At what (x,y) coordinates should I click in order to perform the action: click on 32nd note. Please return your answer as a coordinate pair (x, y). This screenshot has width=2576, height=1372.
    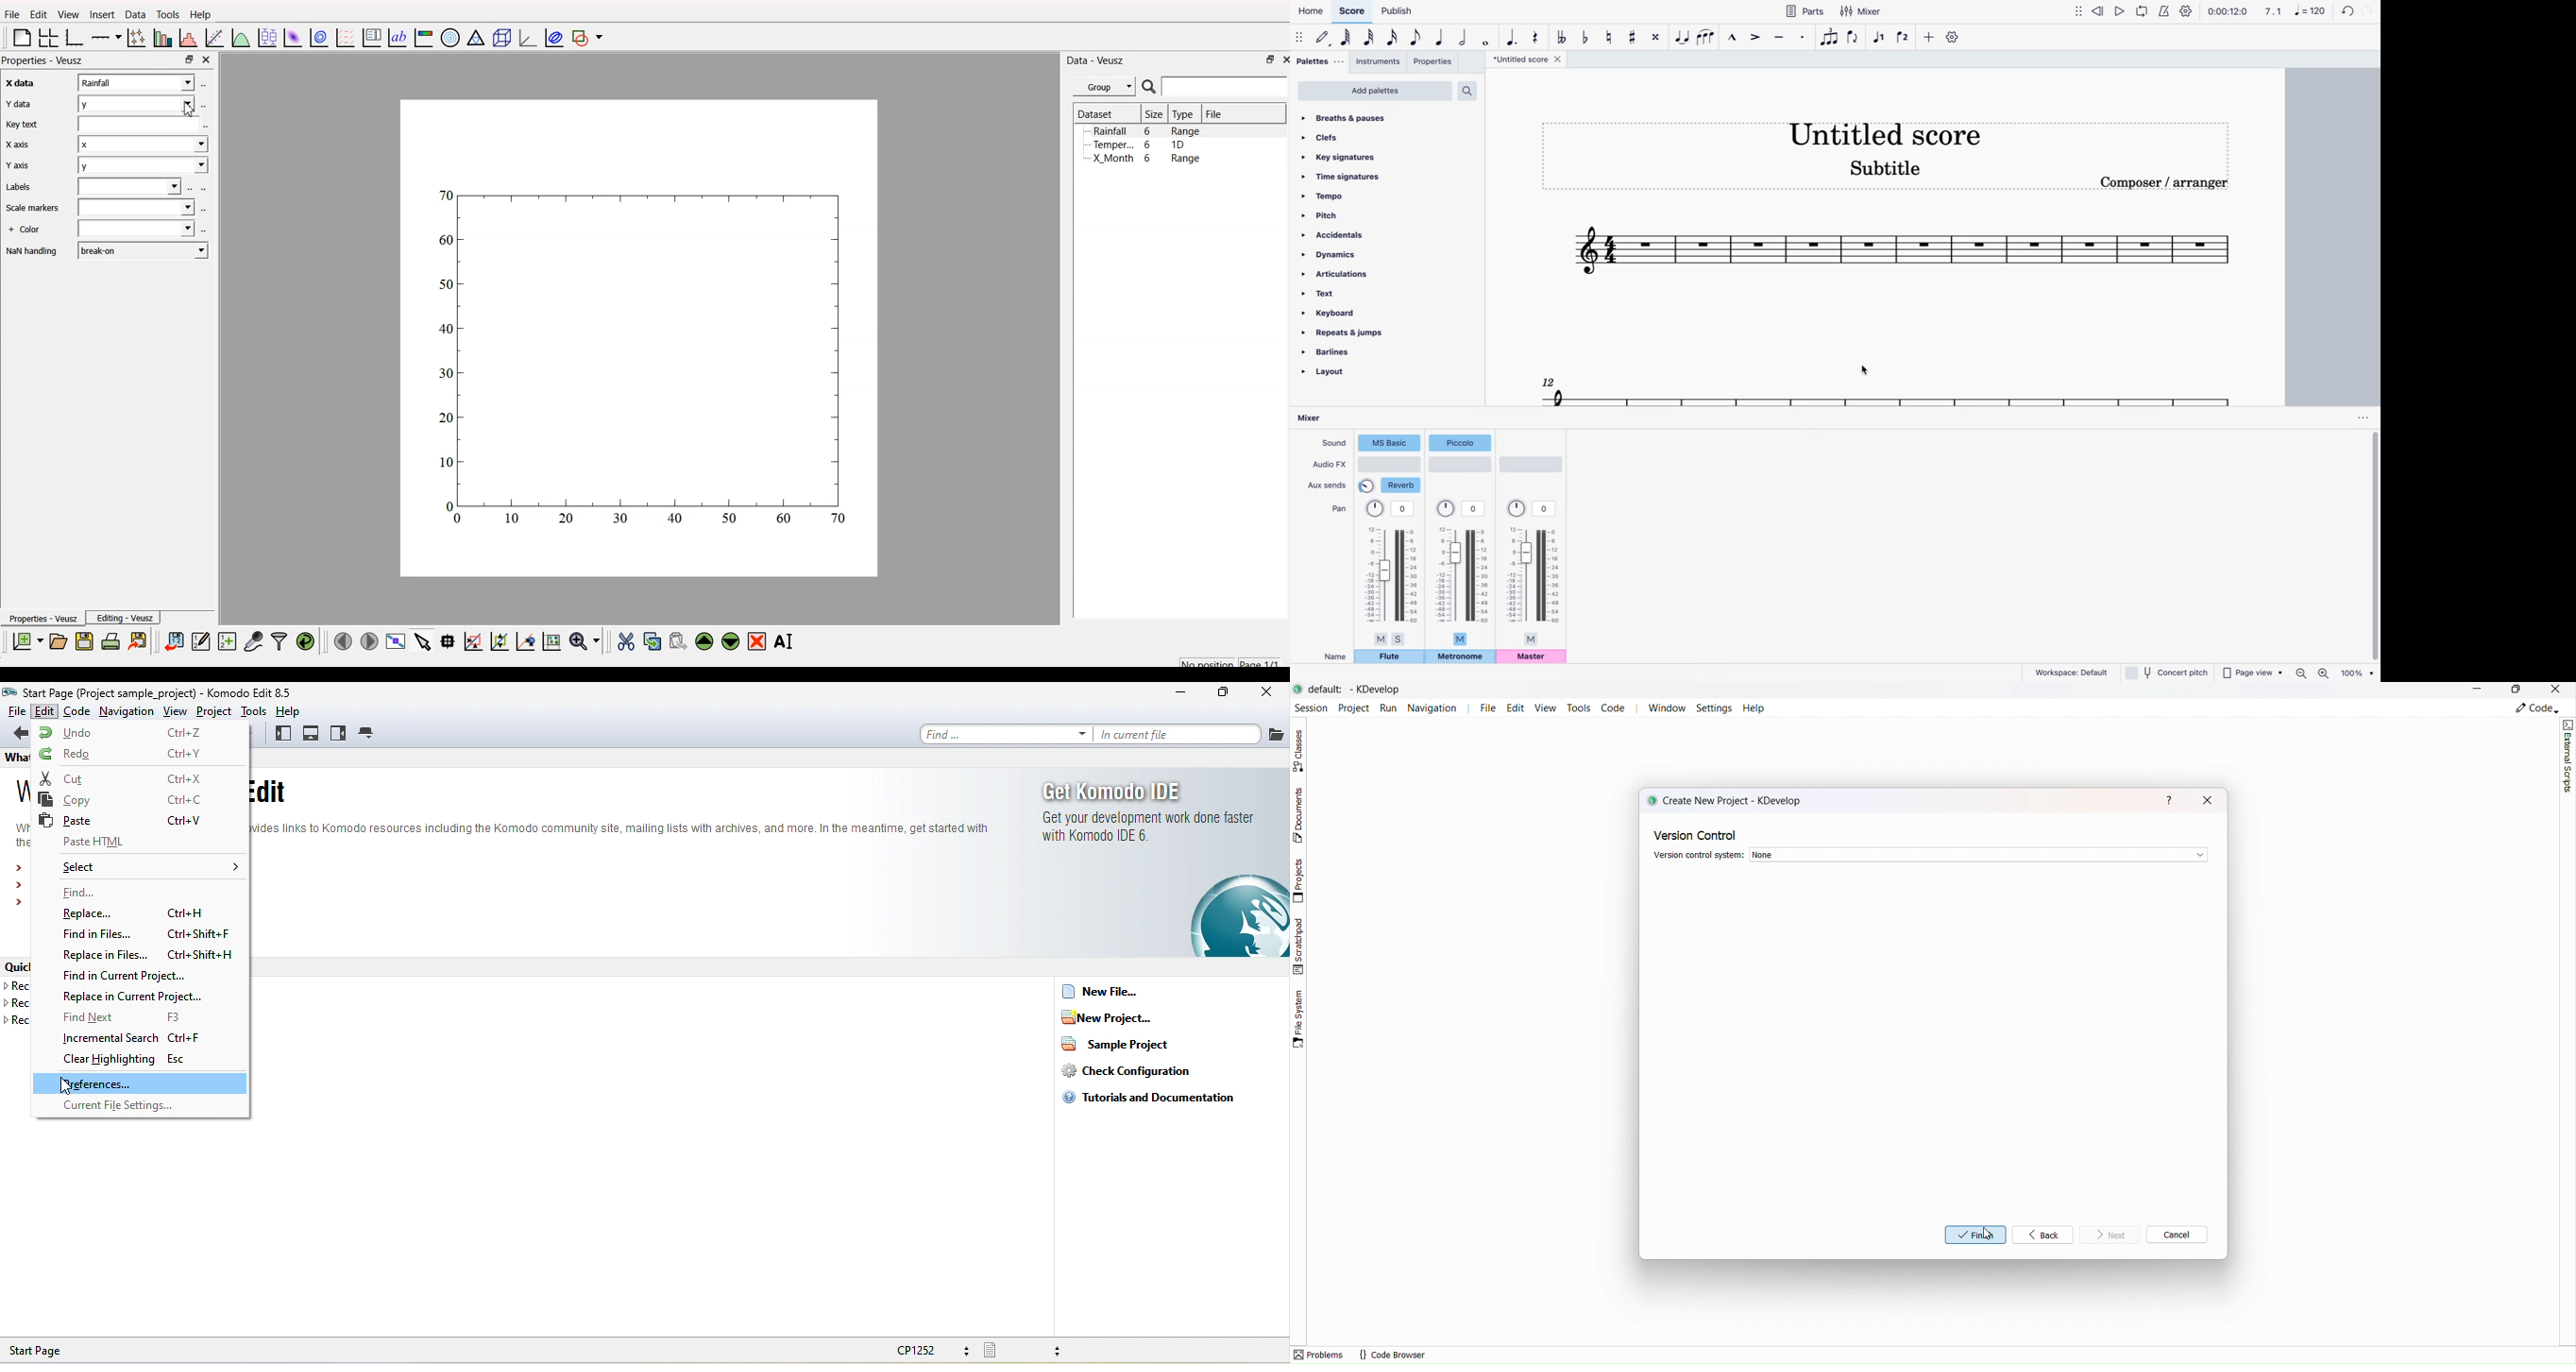
    Looking at the image, I should click on (1370, 38).